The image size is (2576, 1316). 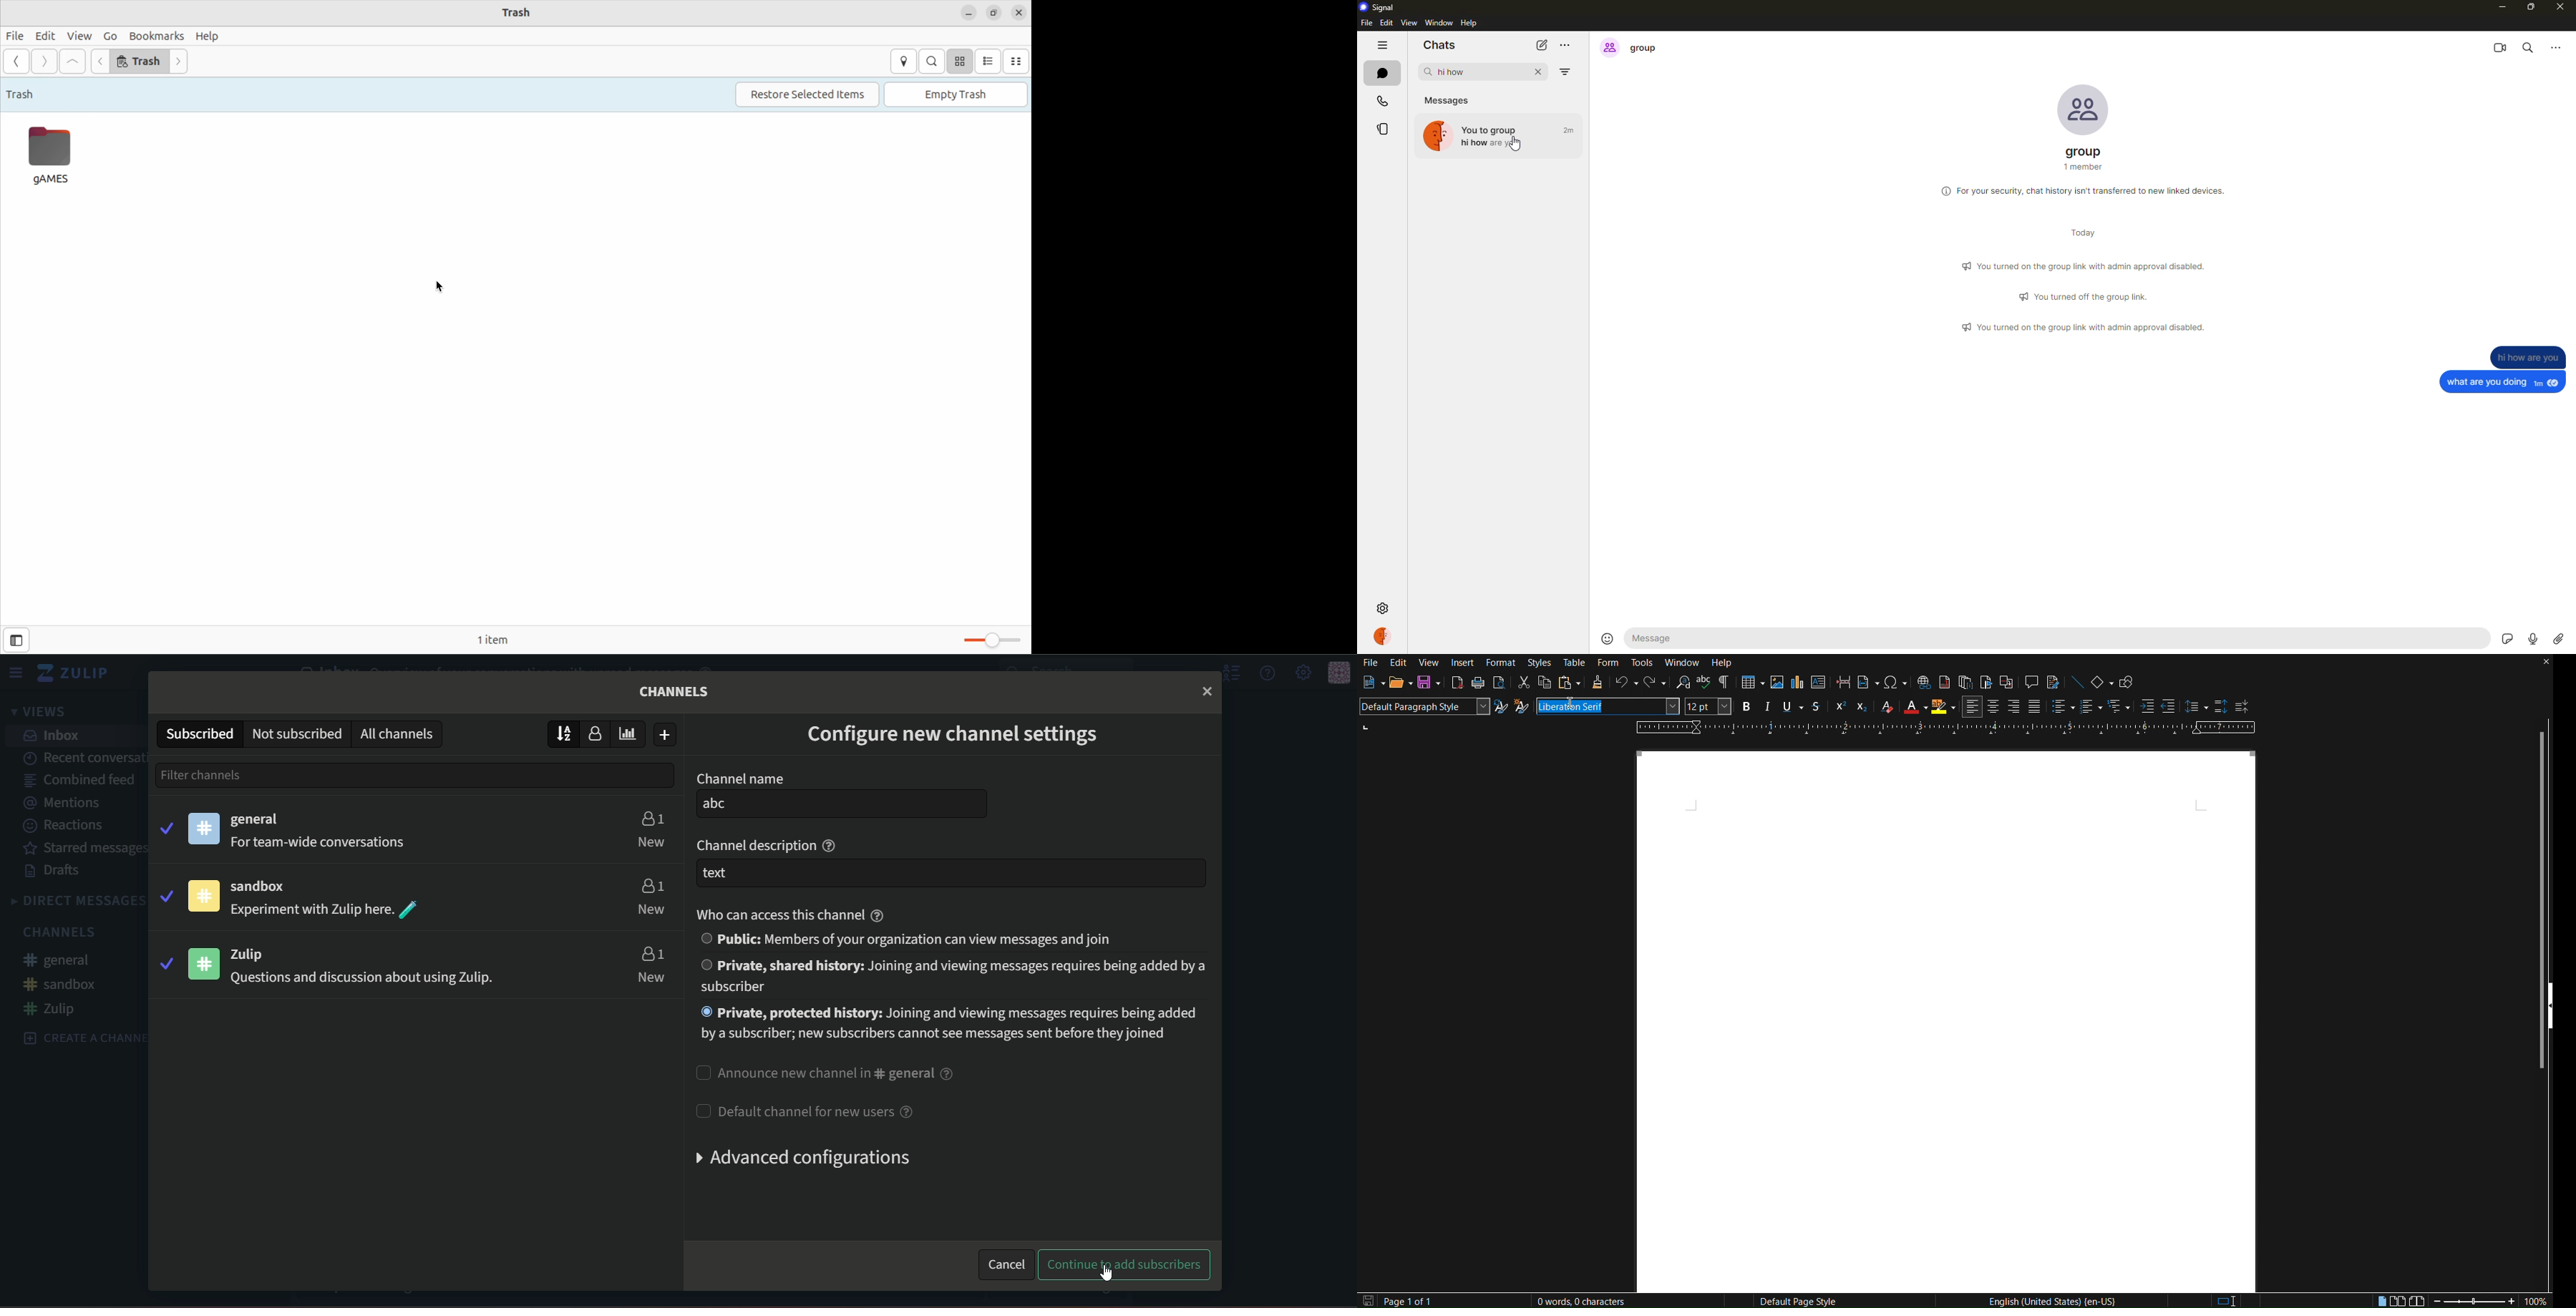 What do you see at coordinates (1652, 685) in the screenshot?
I see `Redo` at bounding box center [1652, 685].